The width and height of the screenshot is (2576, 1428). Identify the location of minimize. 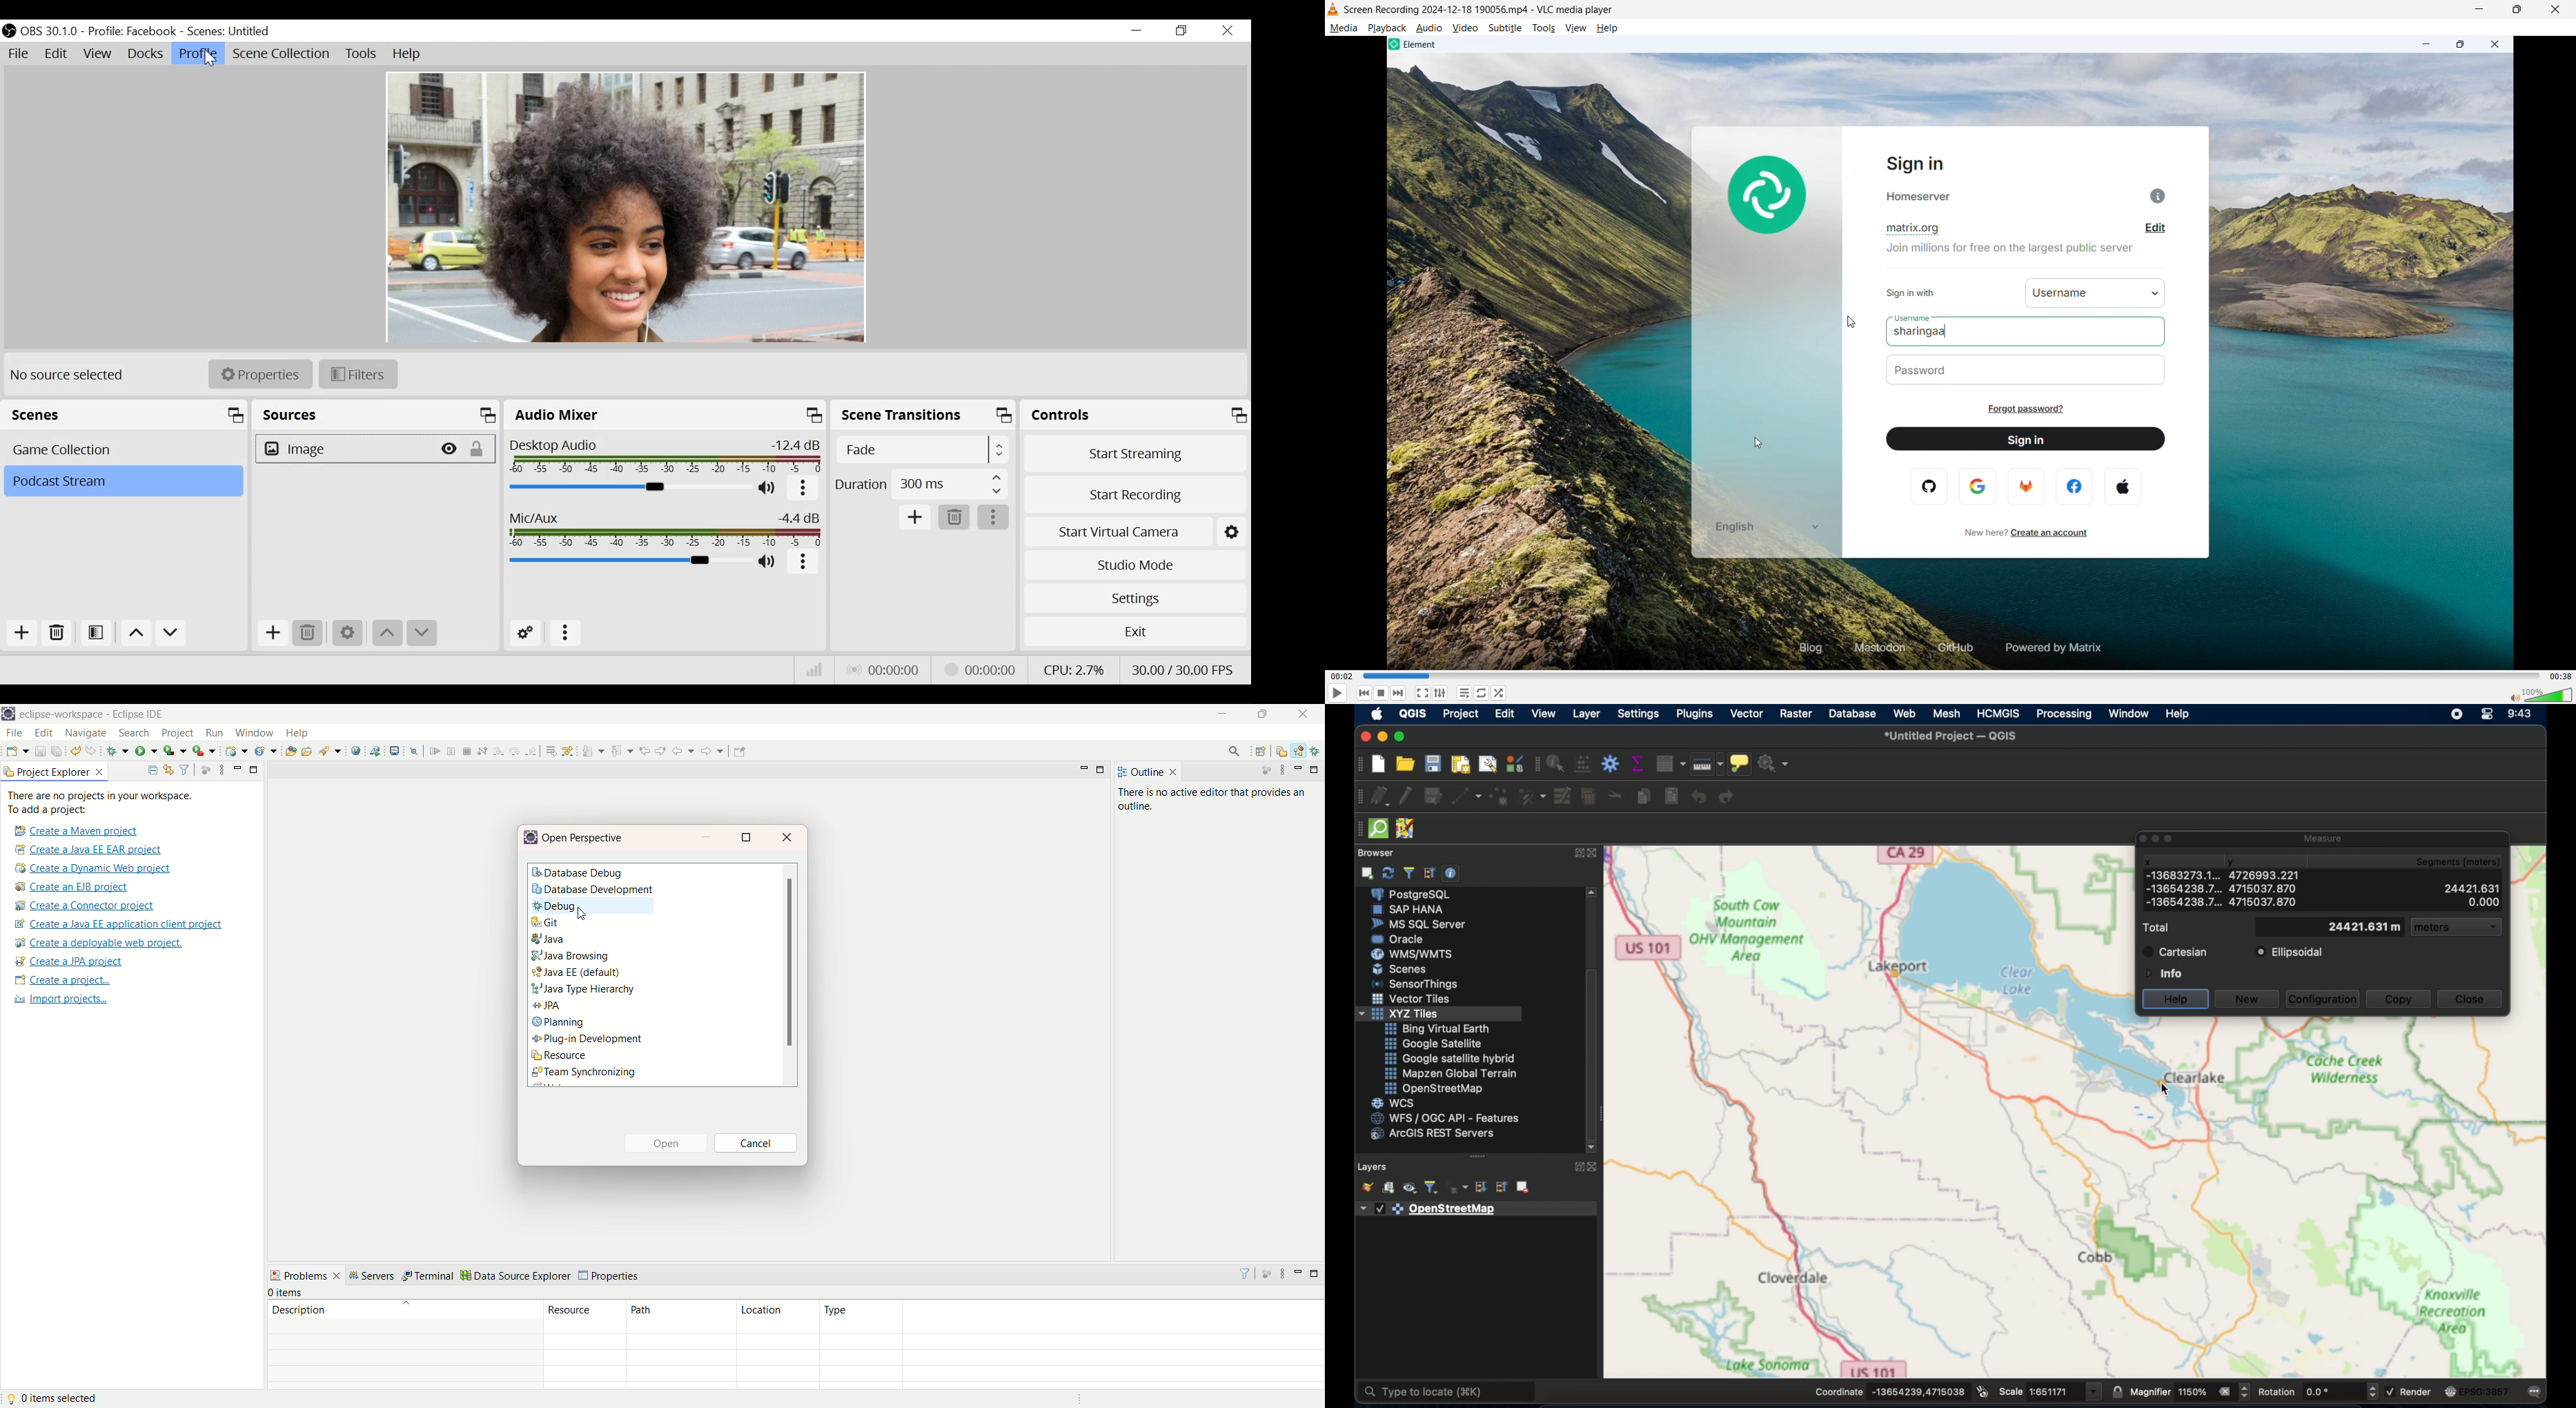
(711, 837).